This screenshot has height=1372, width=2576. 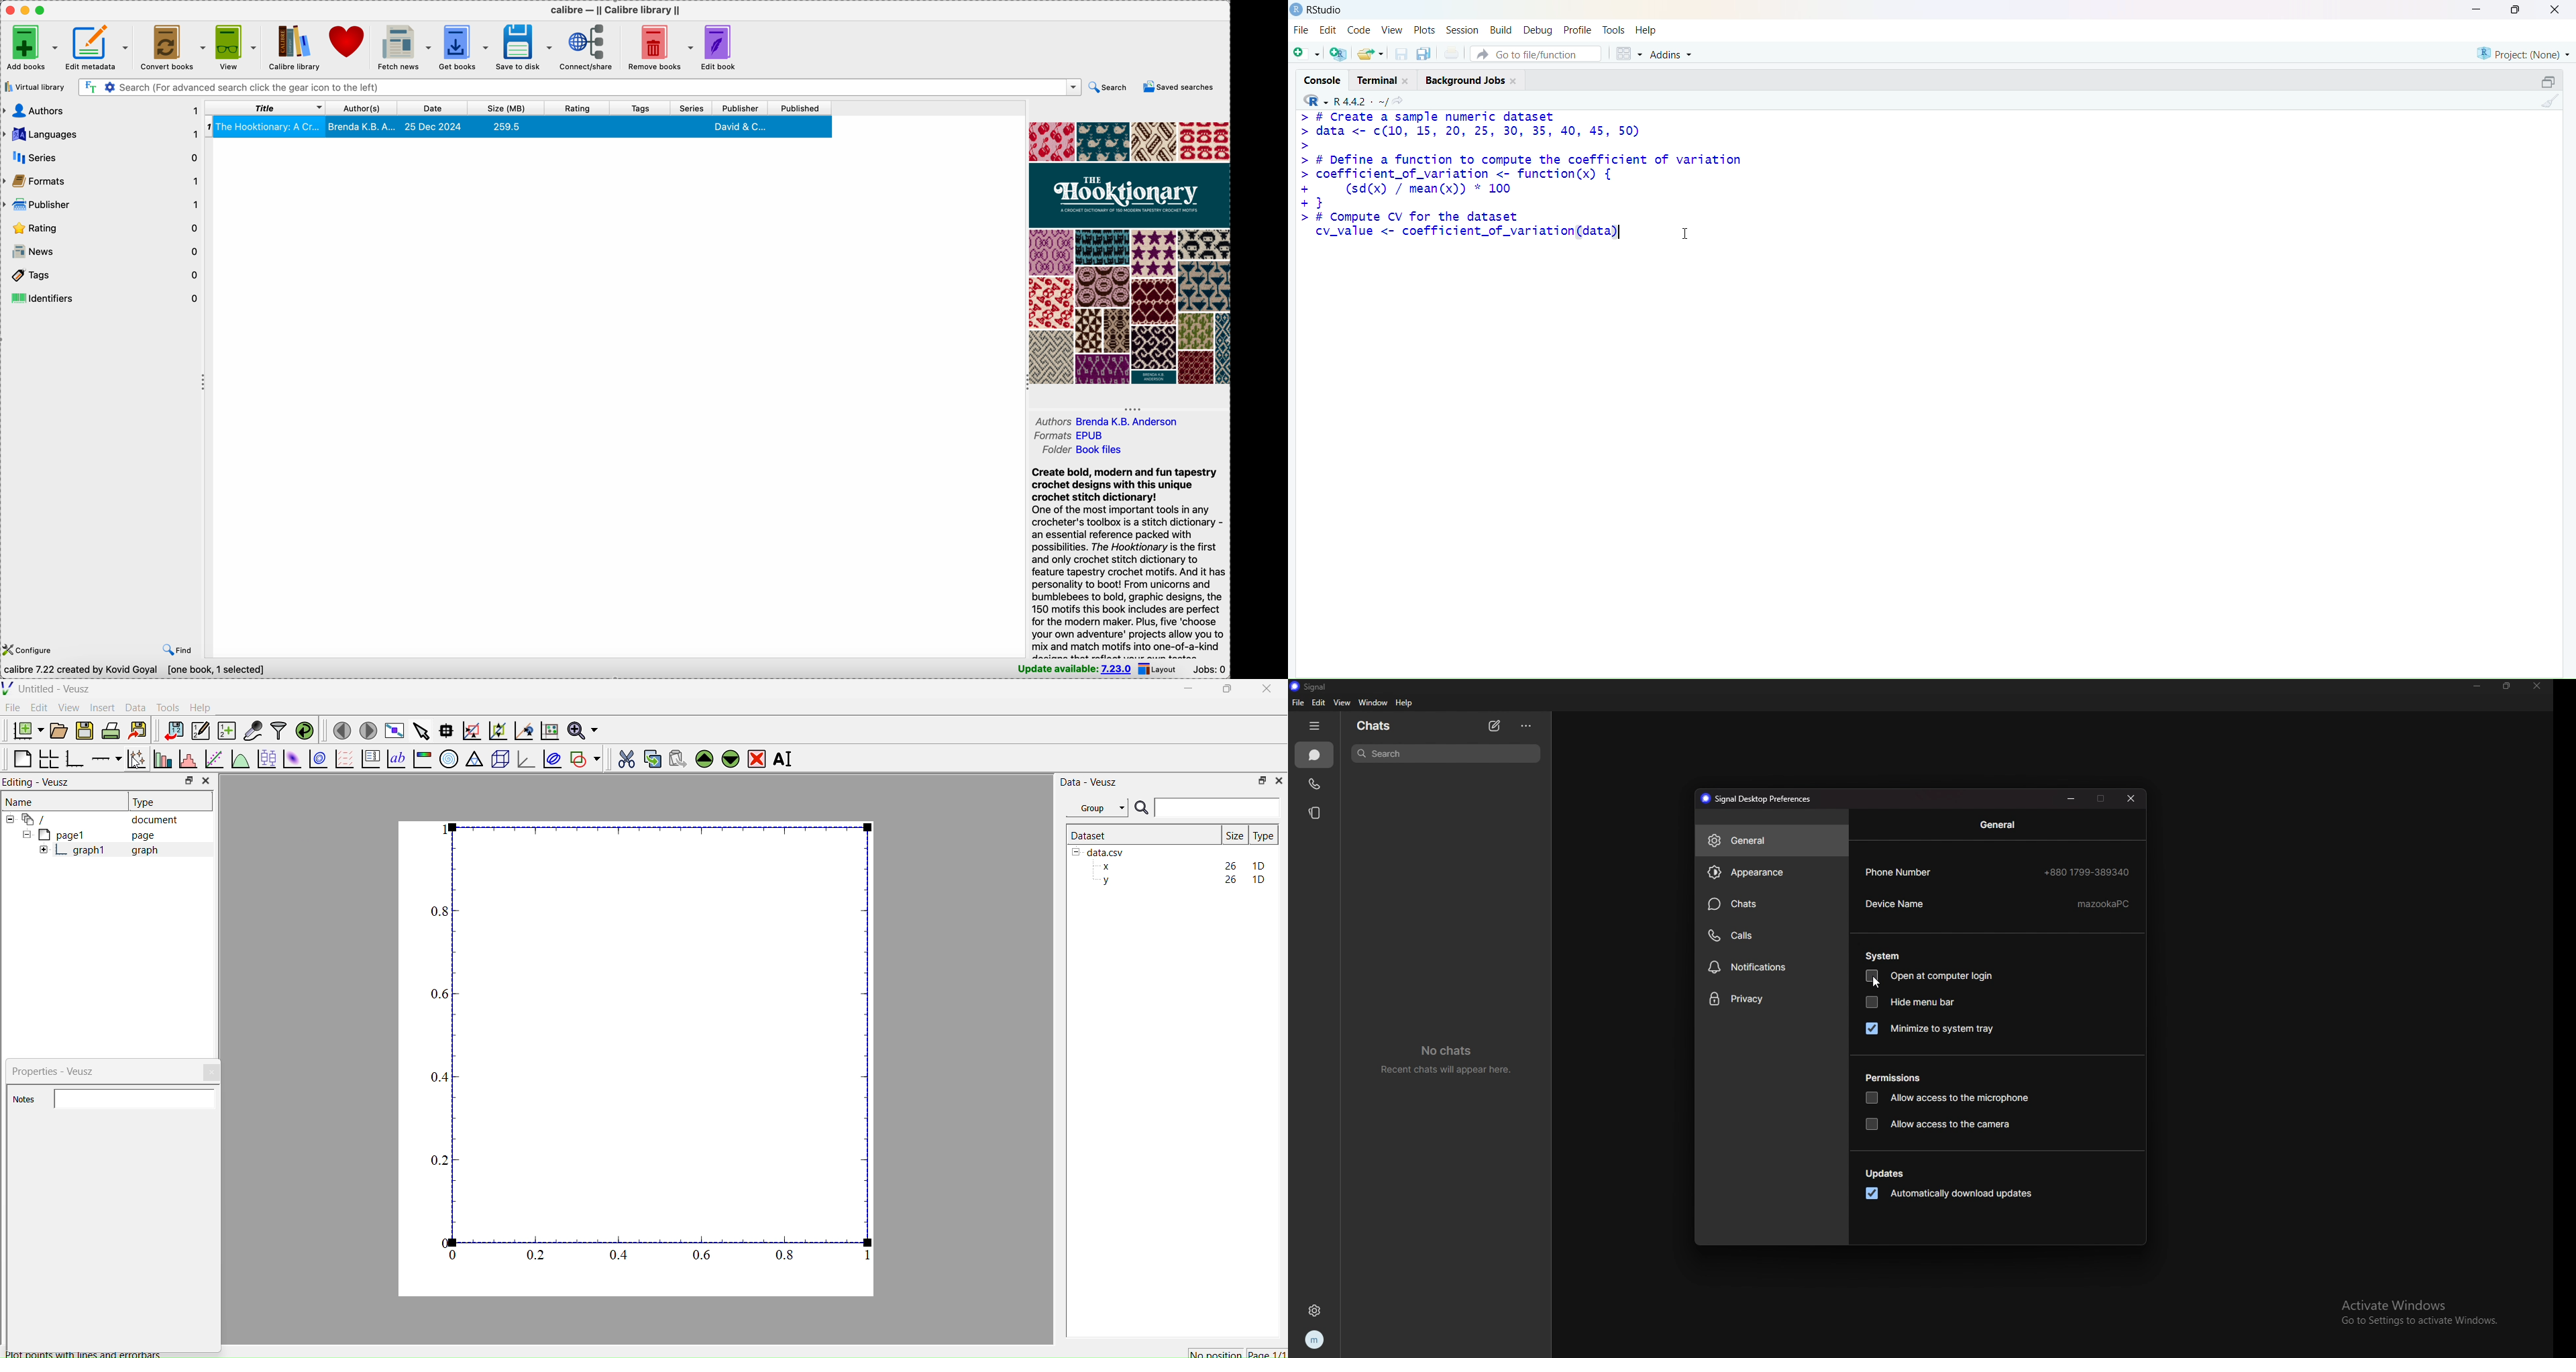 I want to click on View, so click(x=68, y=707).